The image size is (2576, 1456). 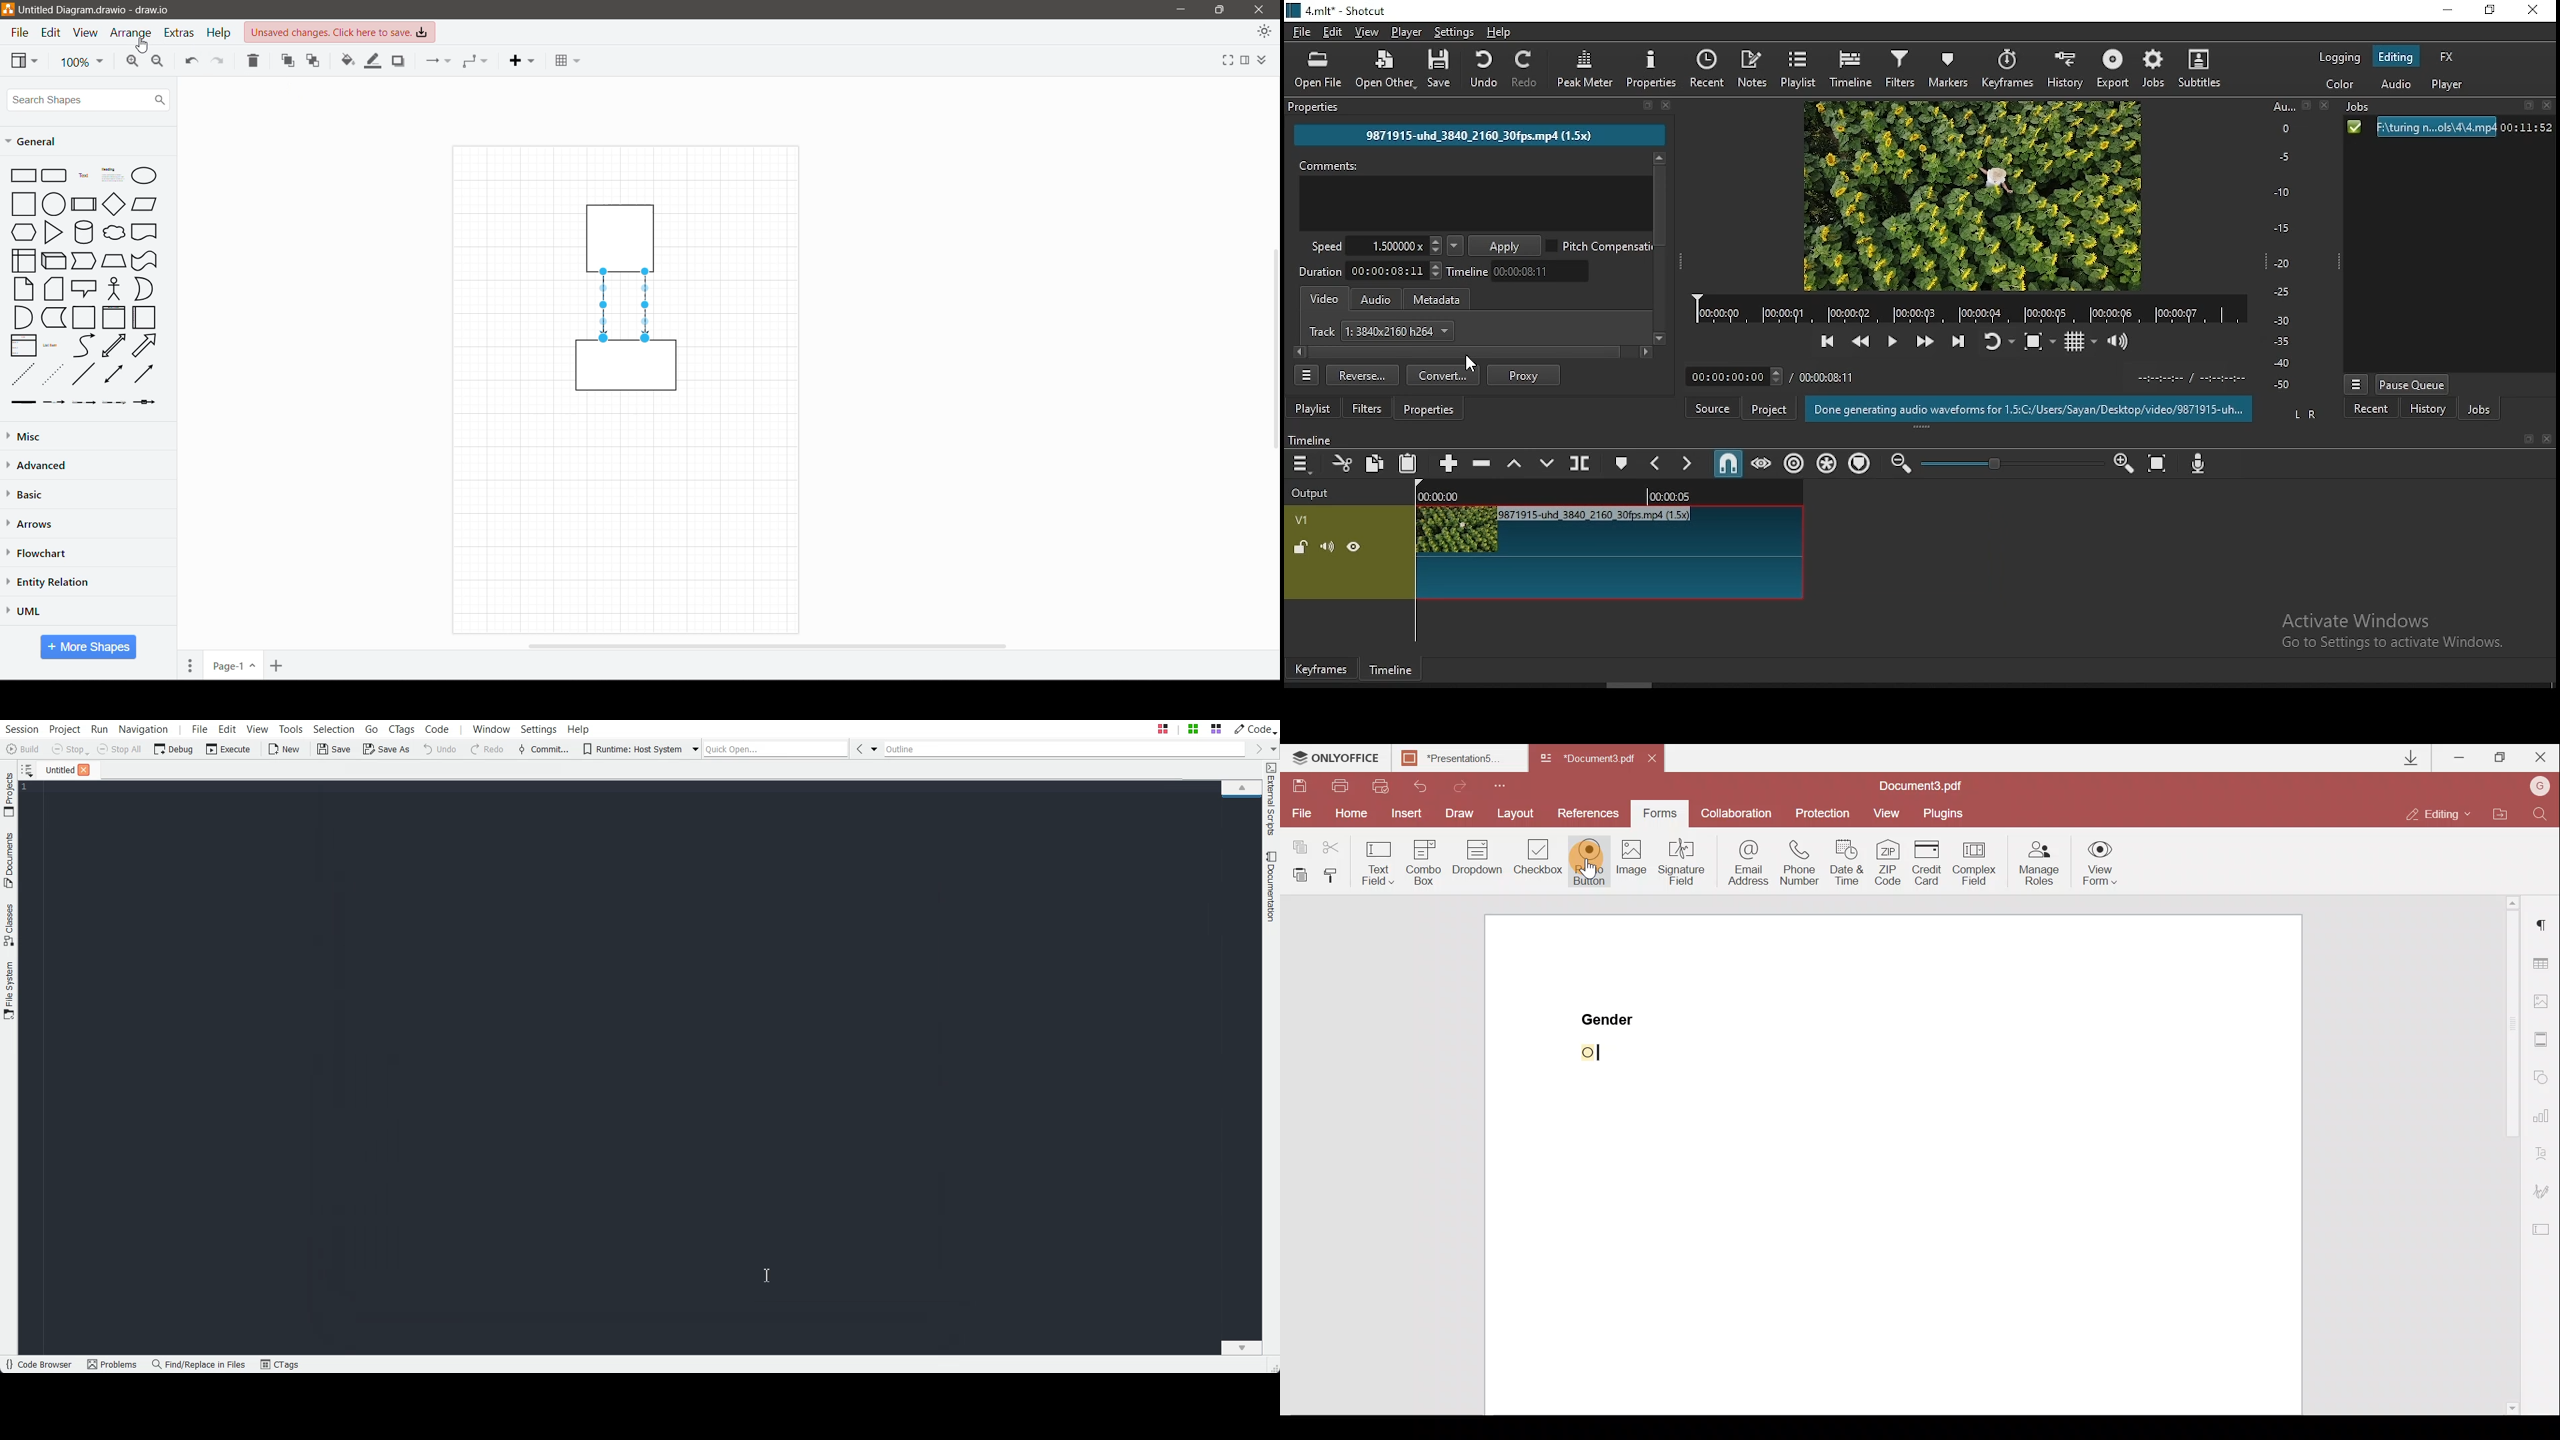 What do you see at coordinates (2501, 1156) in the screenshot?
I see `Scroll bar` at bounding box center [2501, 1156].